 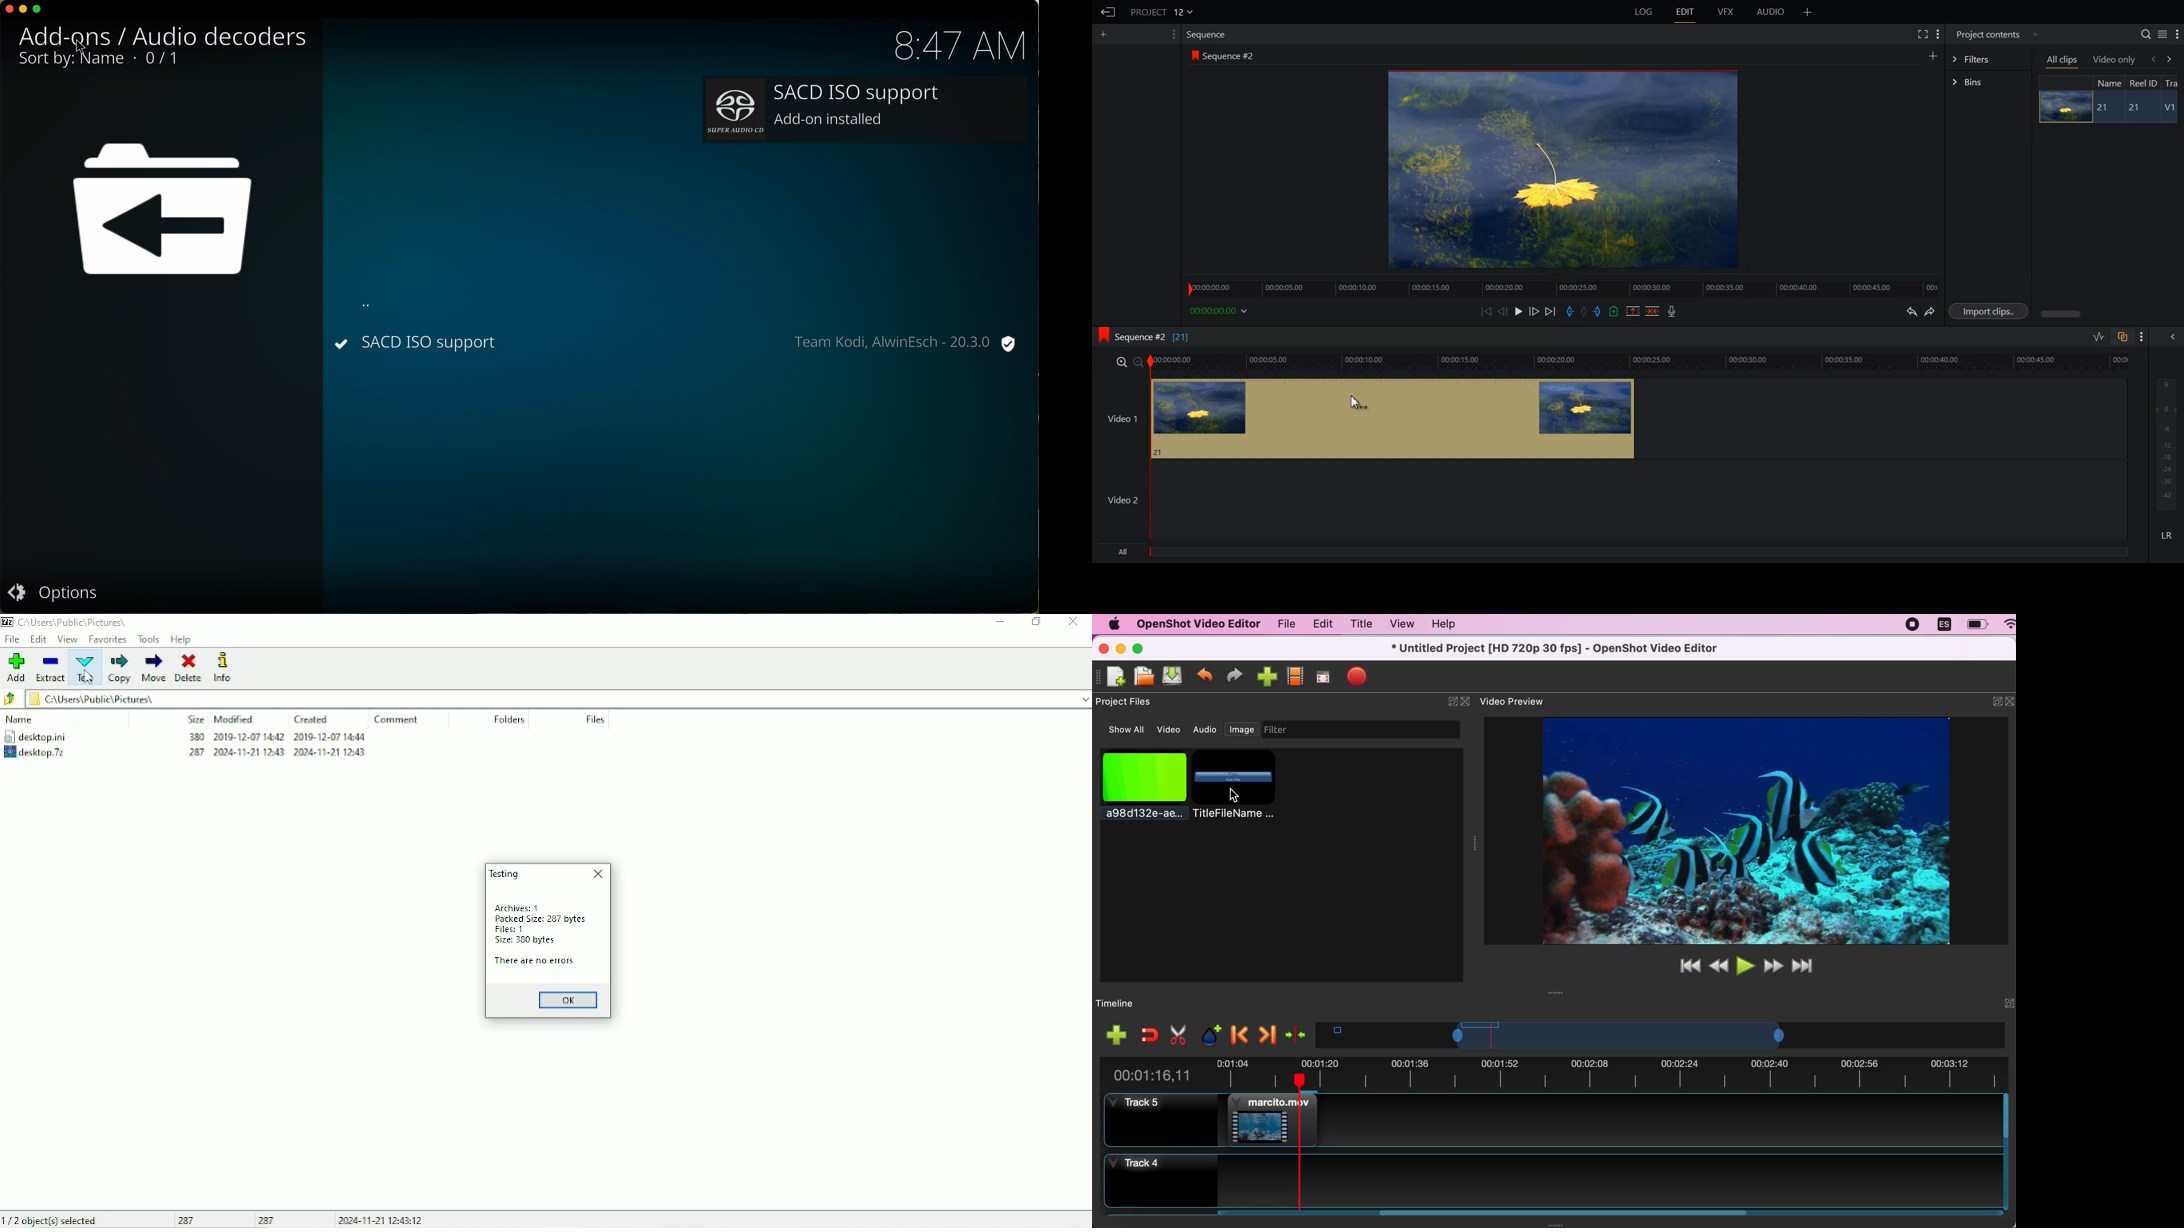 What do you see at coordinates (368, 302) in the screenshot?
I see `dots` at bounding box center [368, 302].